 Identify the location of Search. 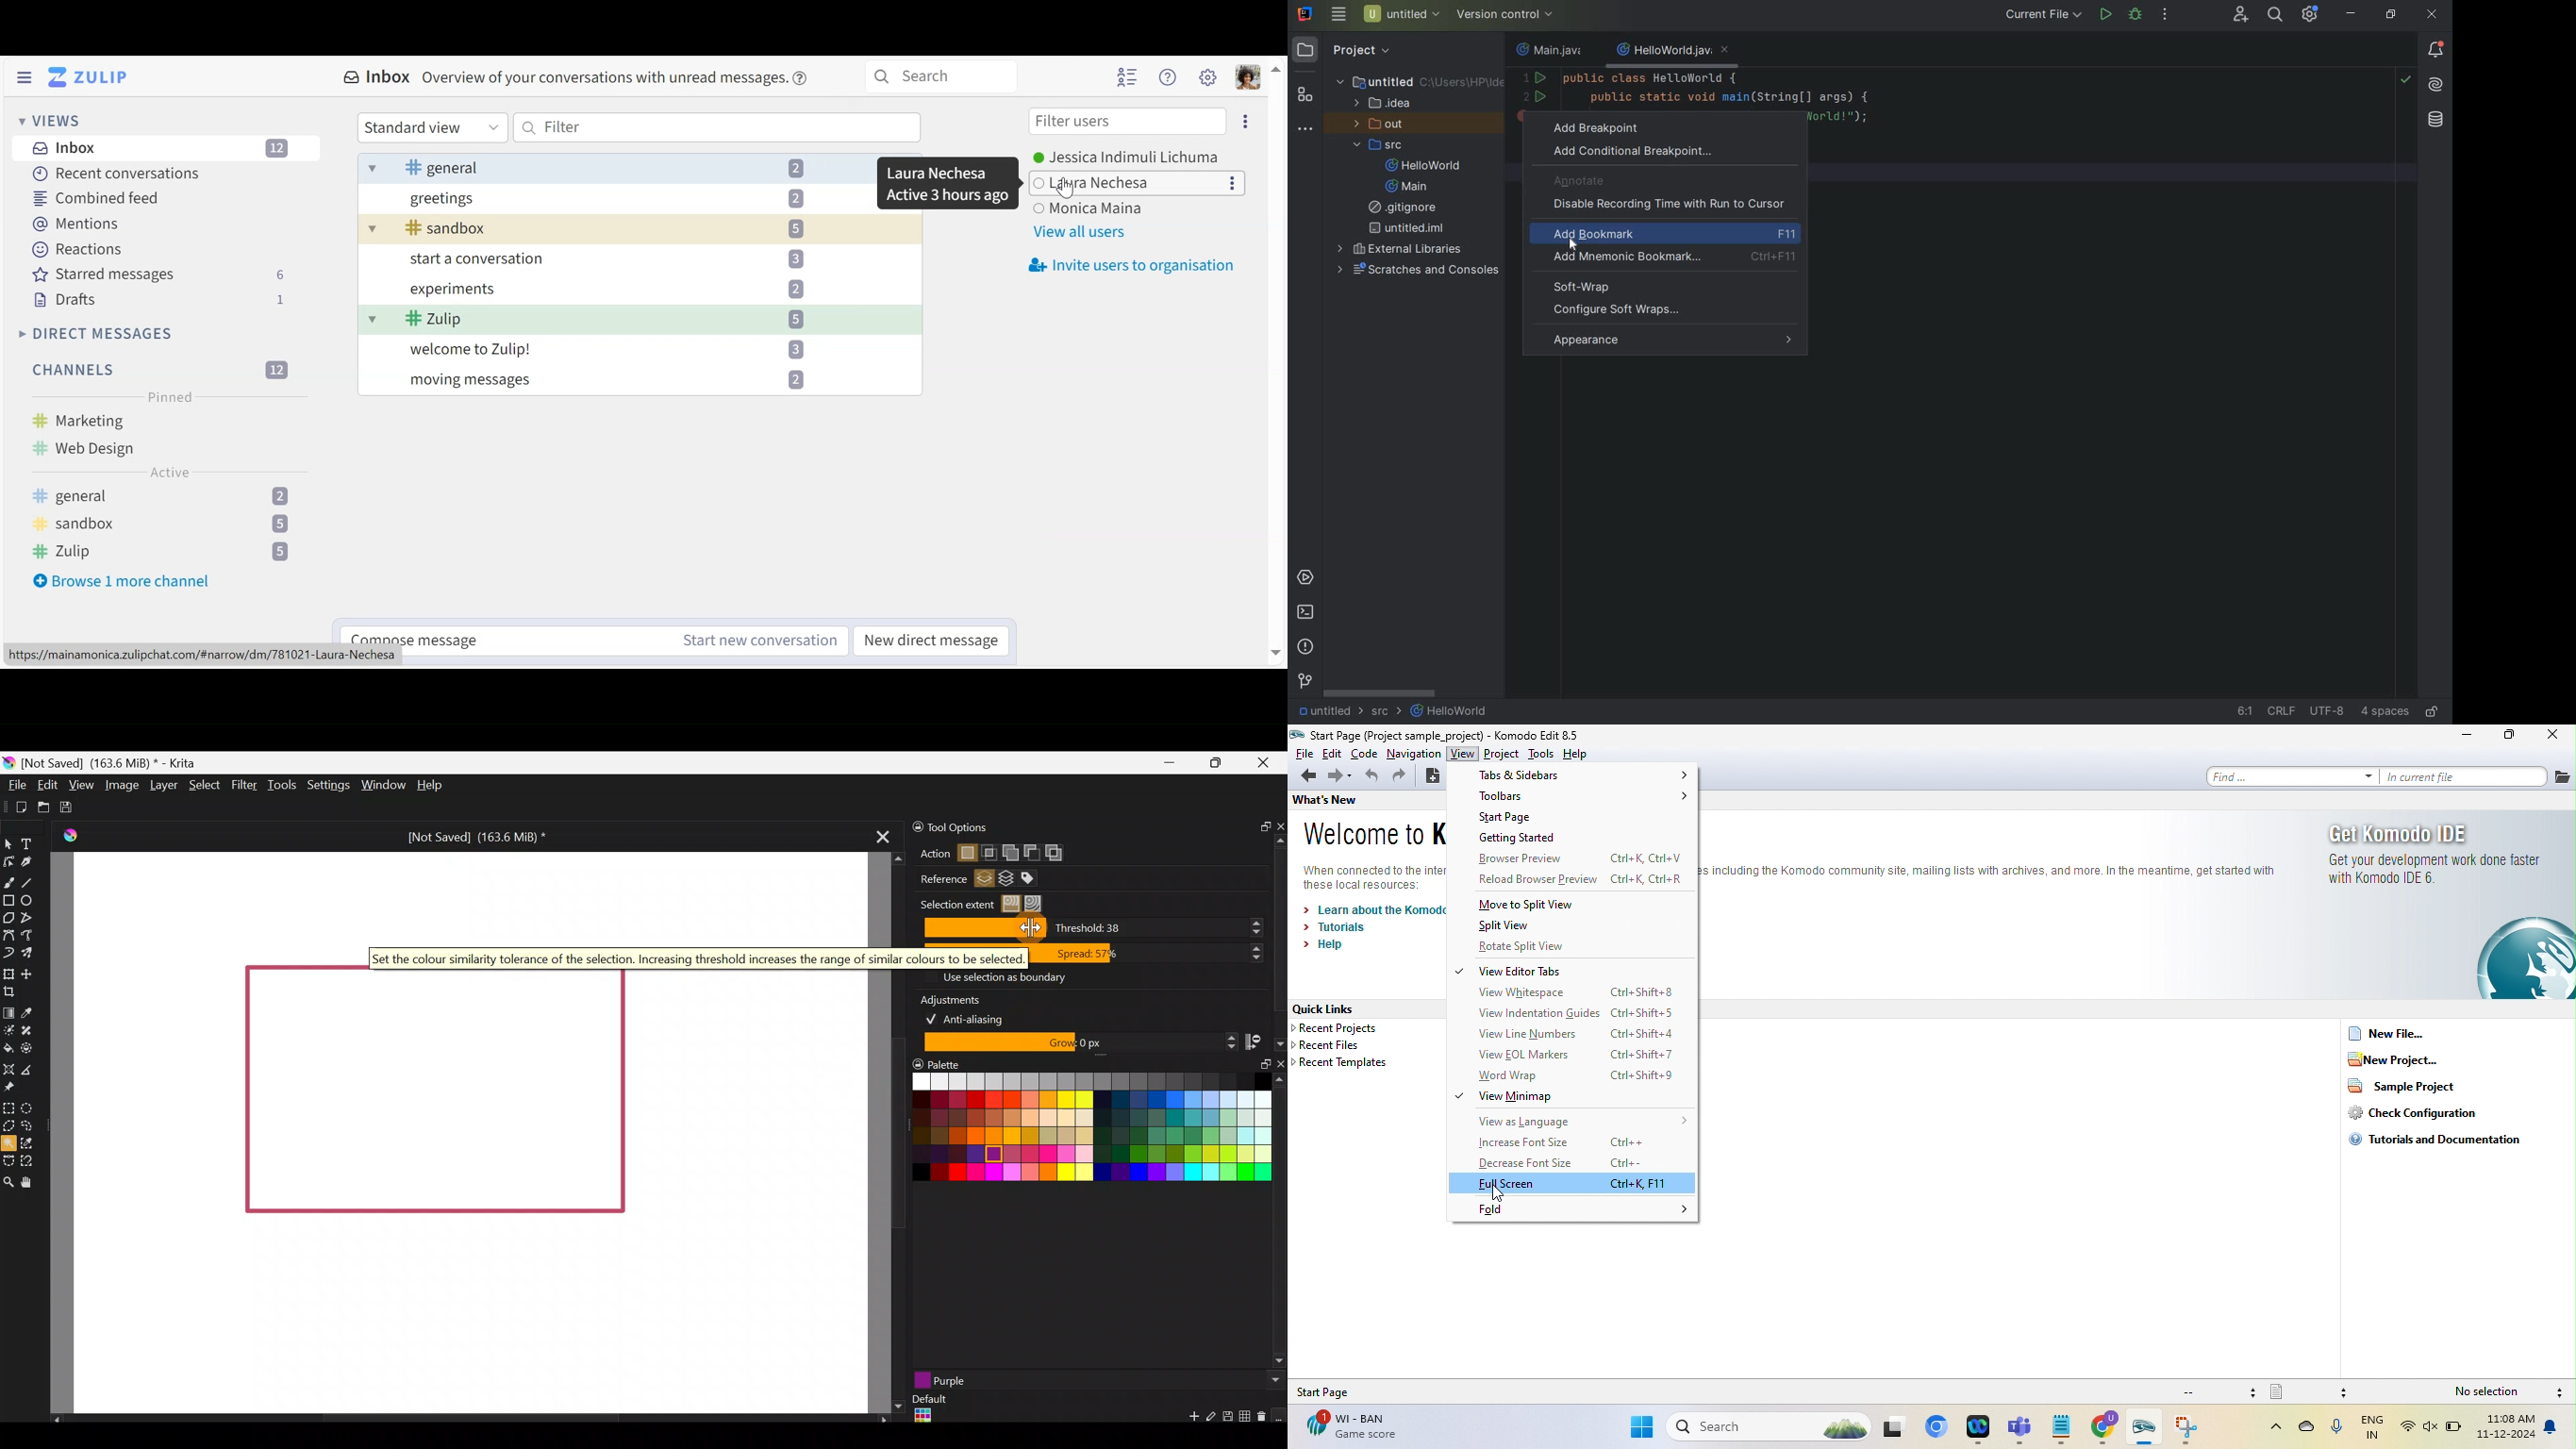
(940, 76).